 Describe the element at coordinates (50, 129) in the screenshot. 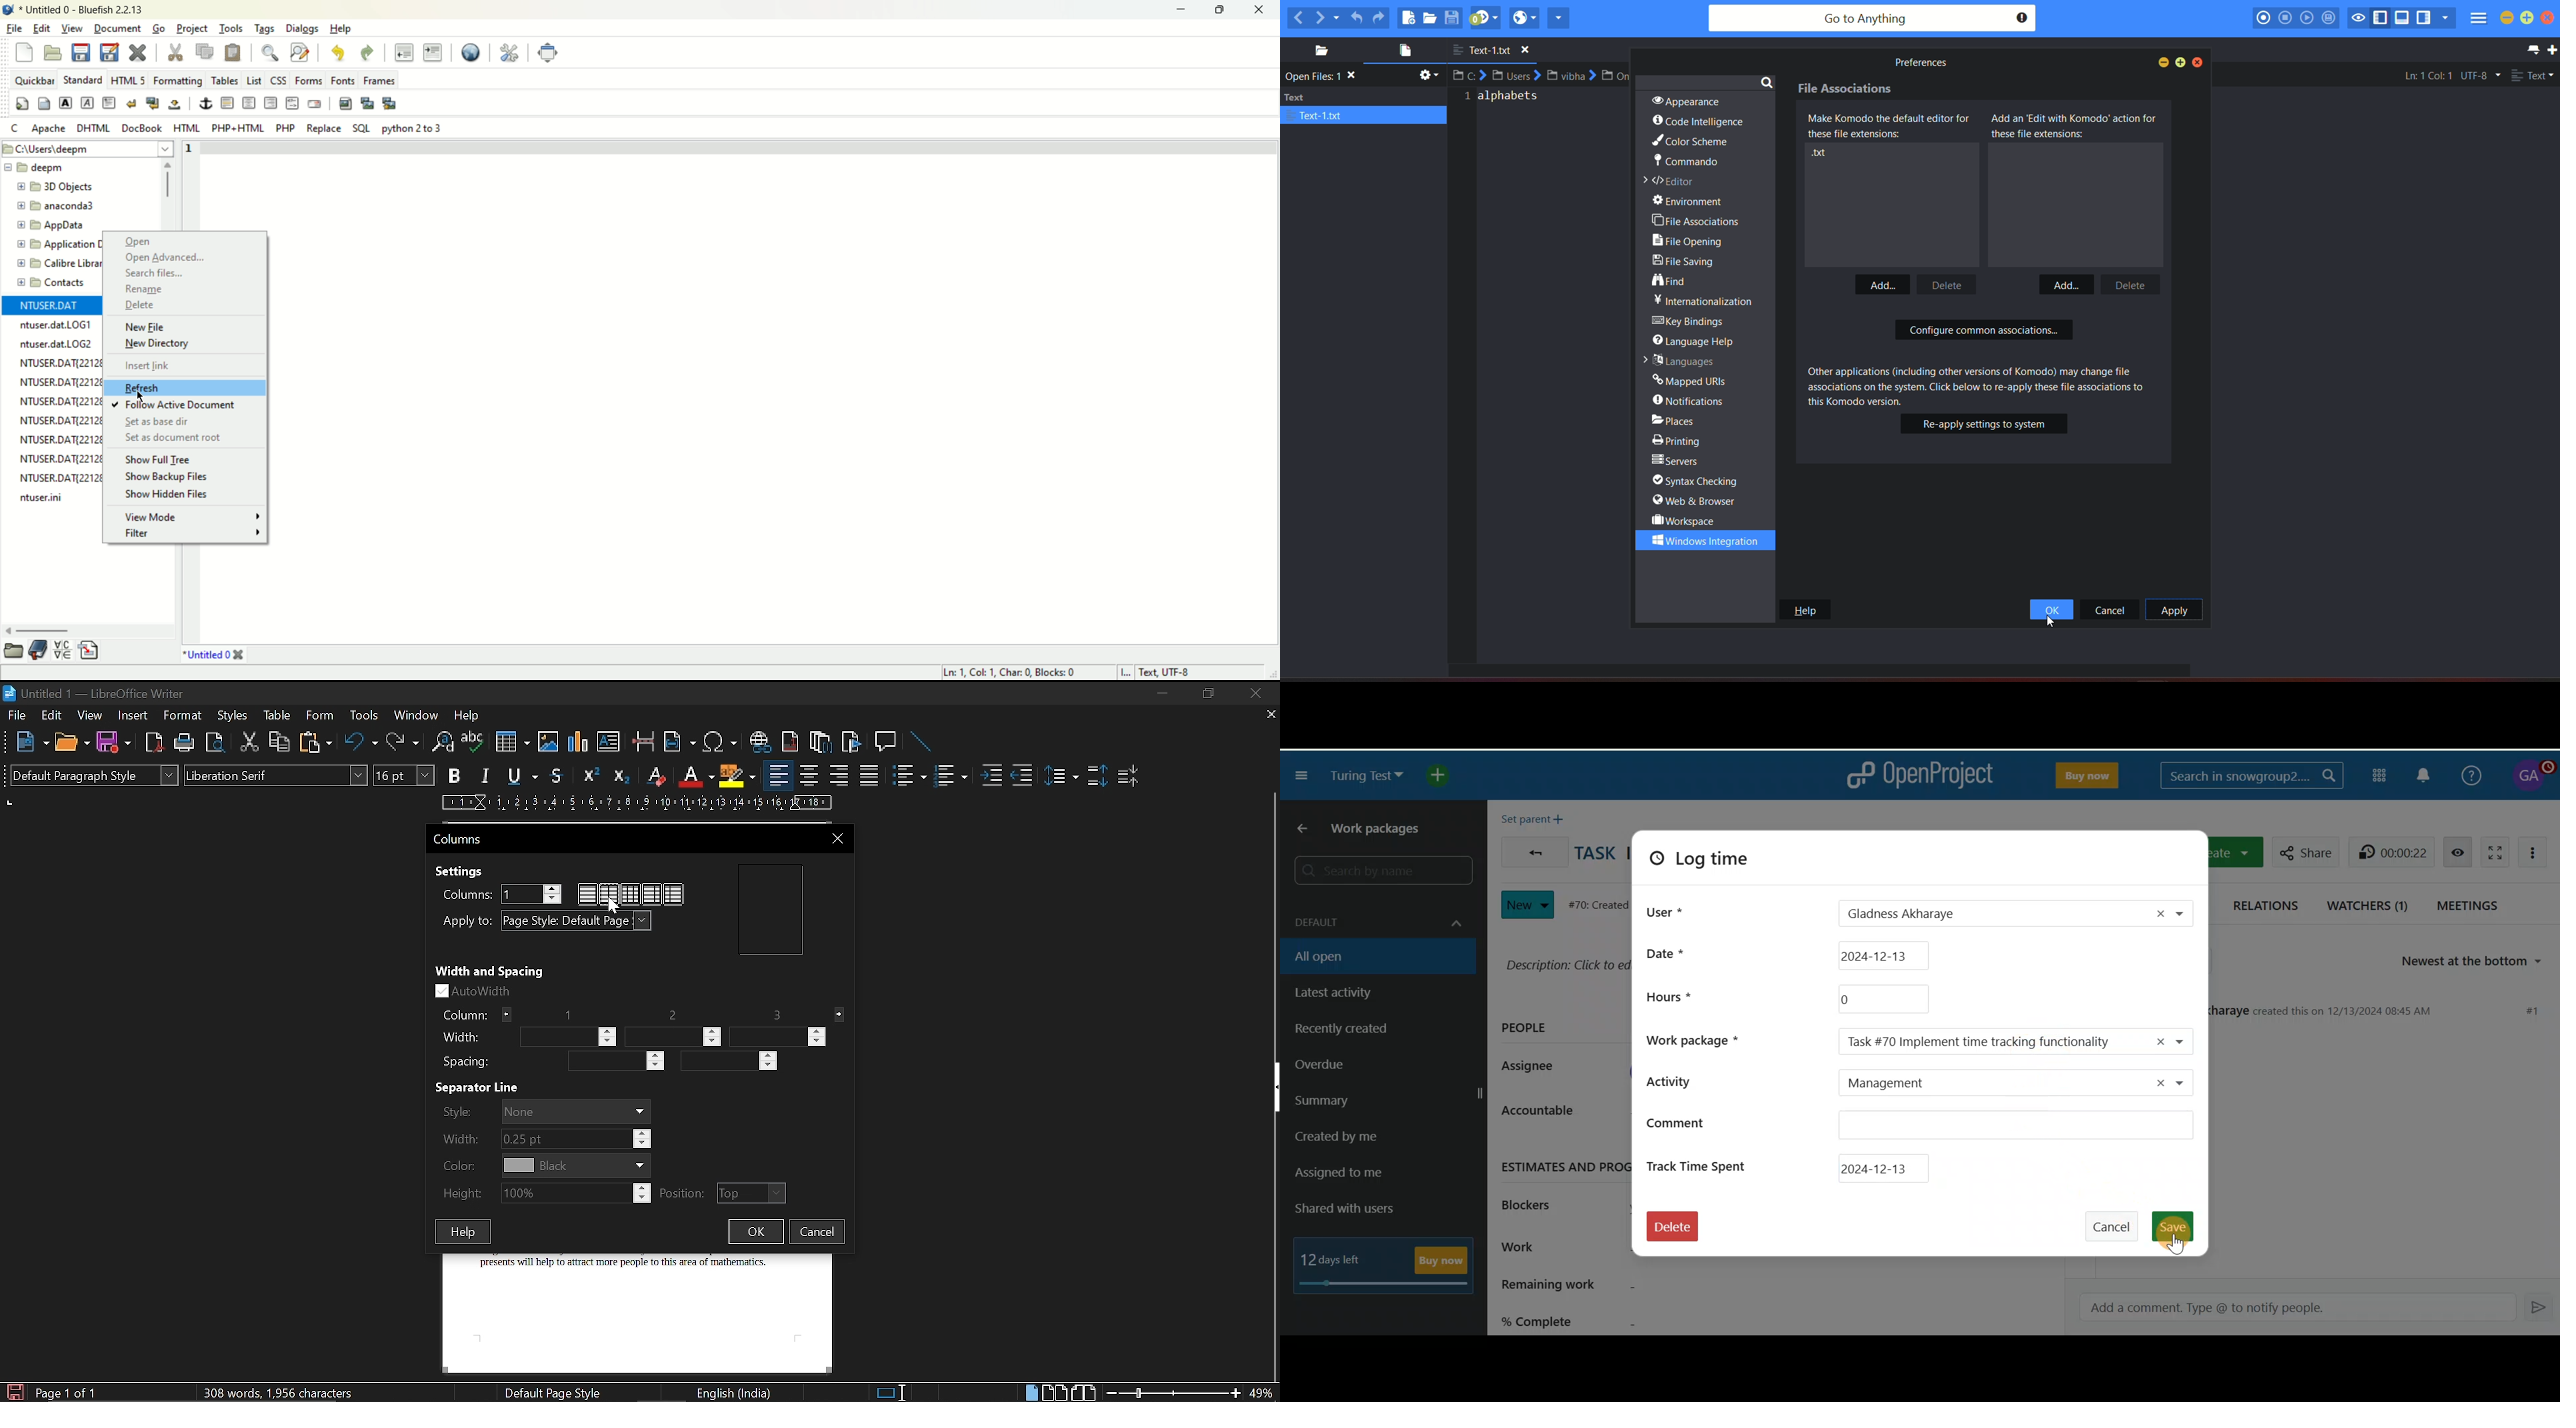

I see `apache` at that location.